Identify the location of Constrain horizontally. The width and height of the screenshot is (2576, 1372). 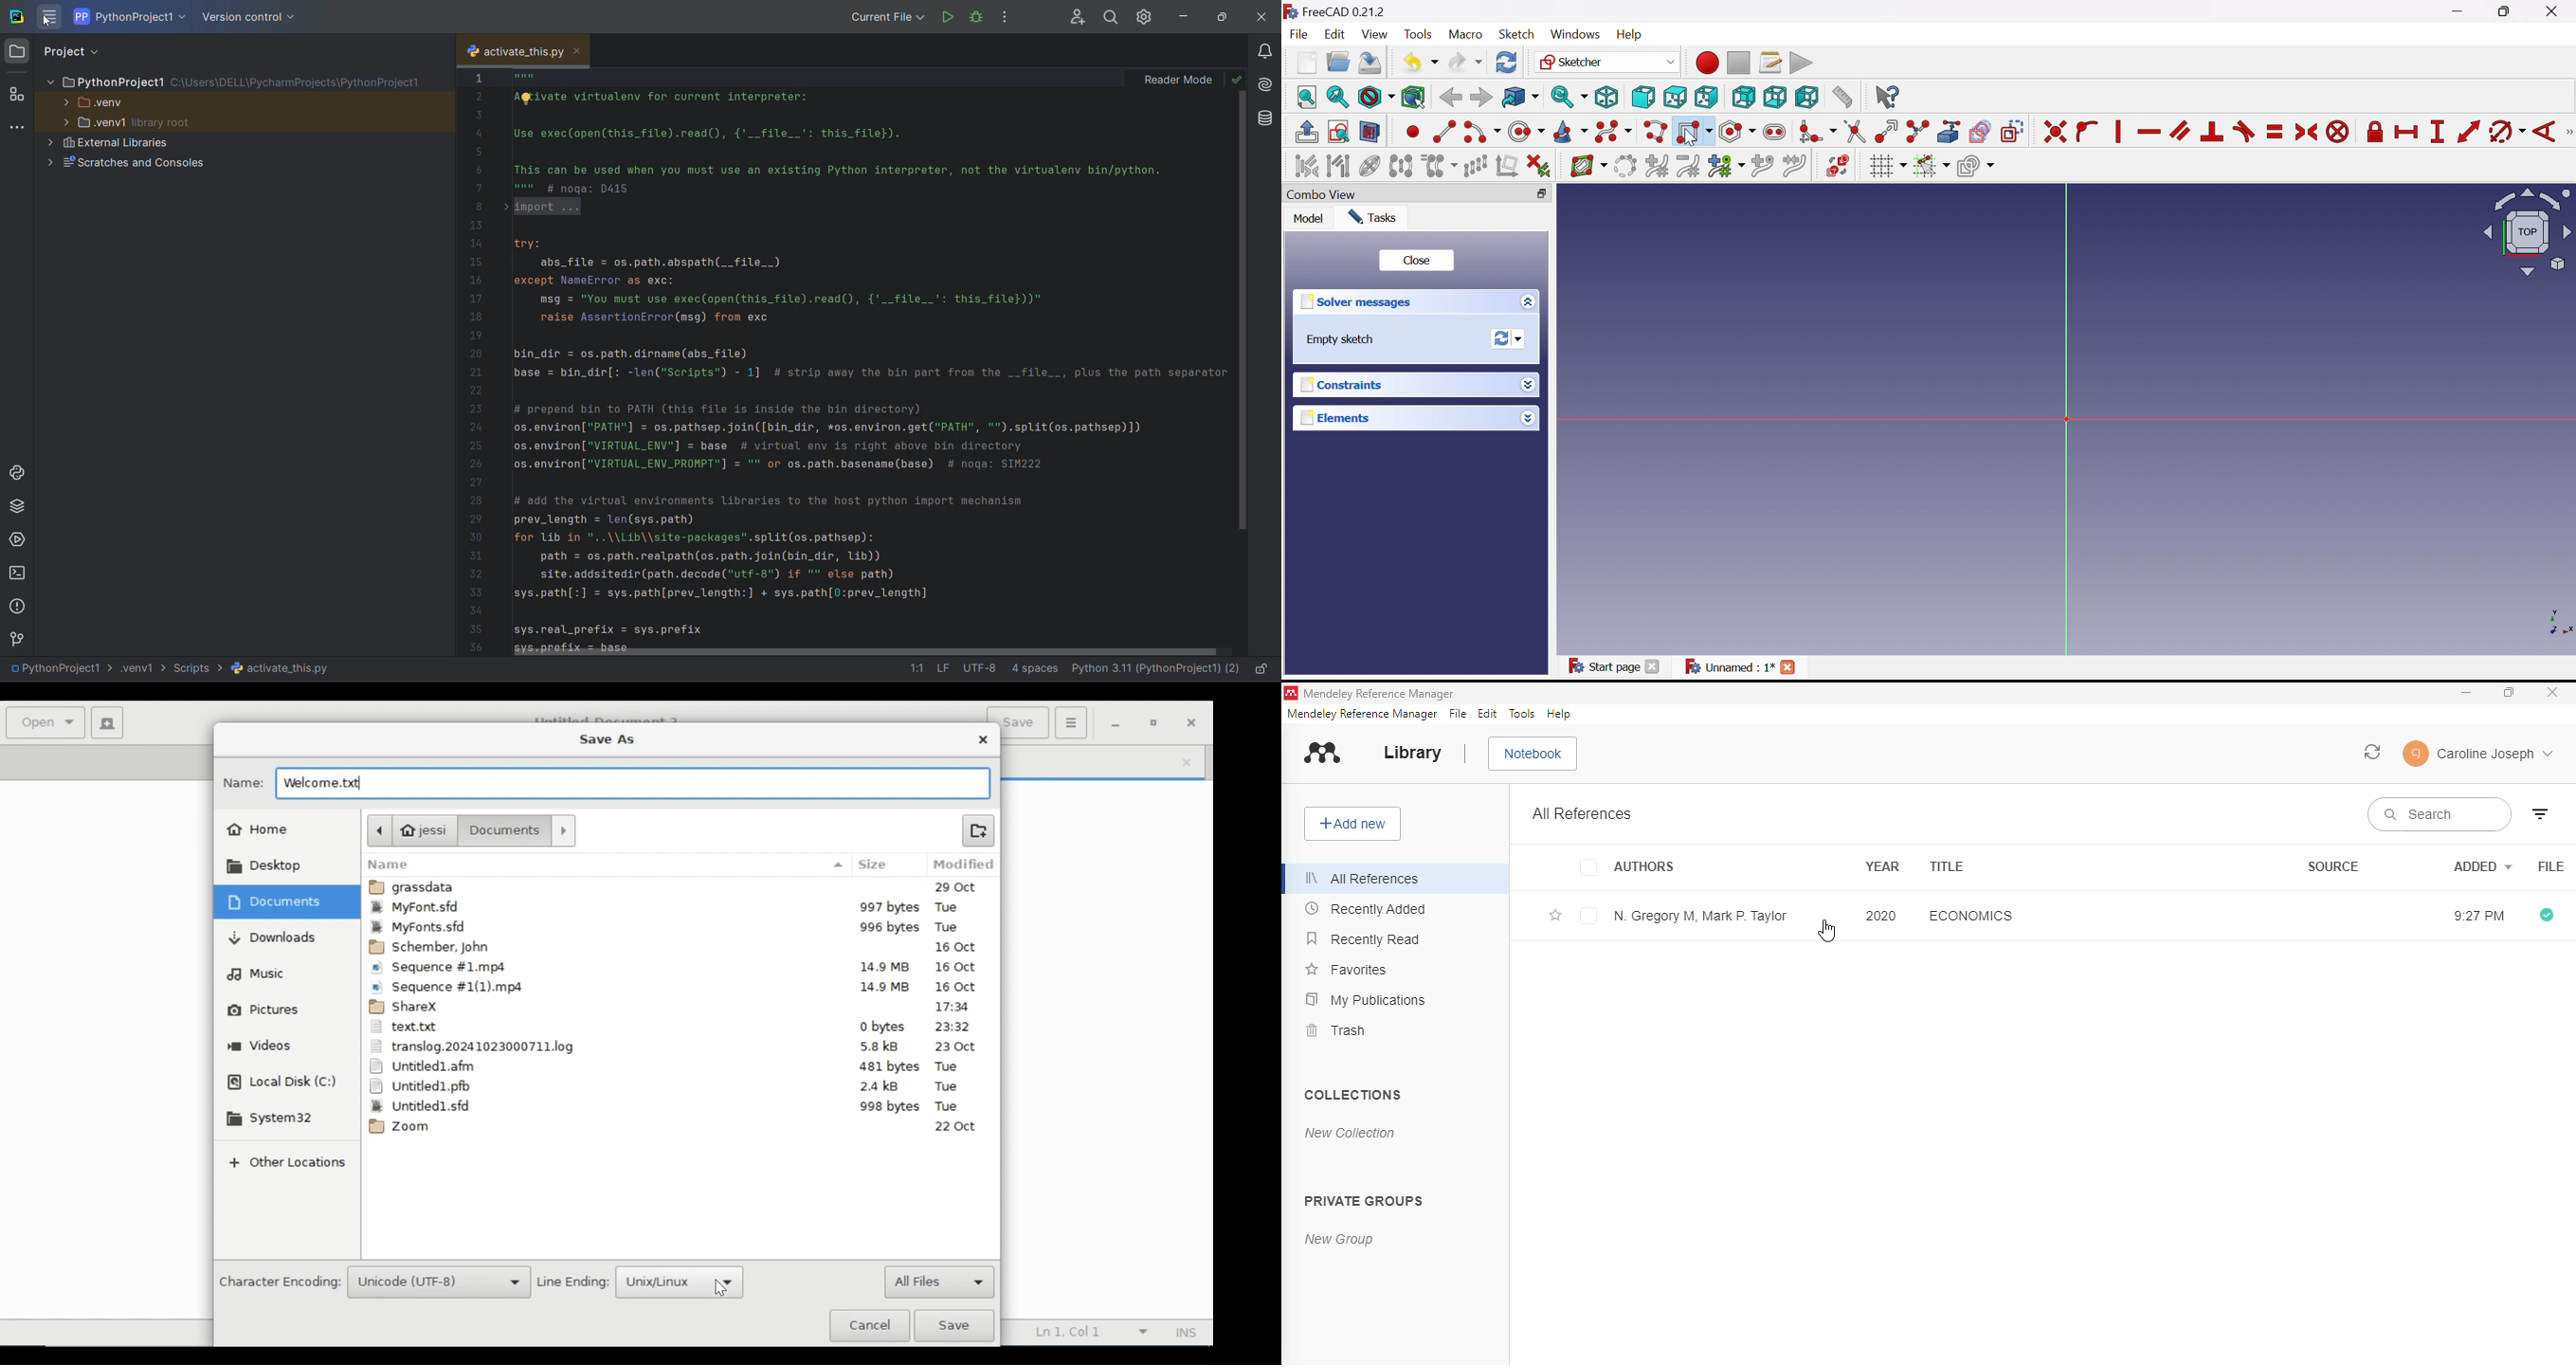
(2150, 132).